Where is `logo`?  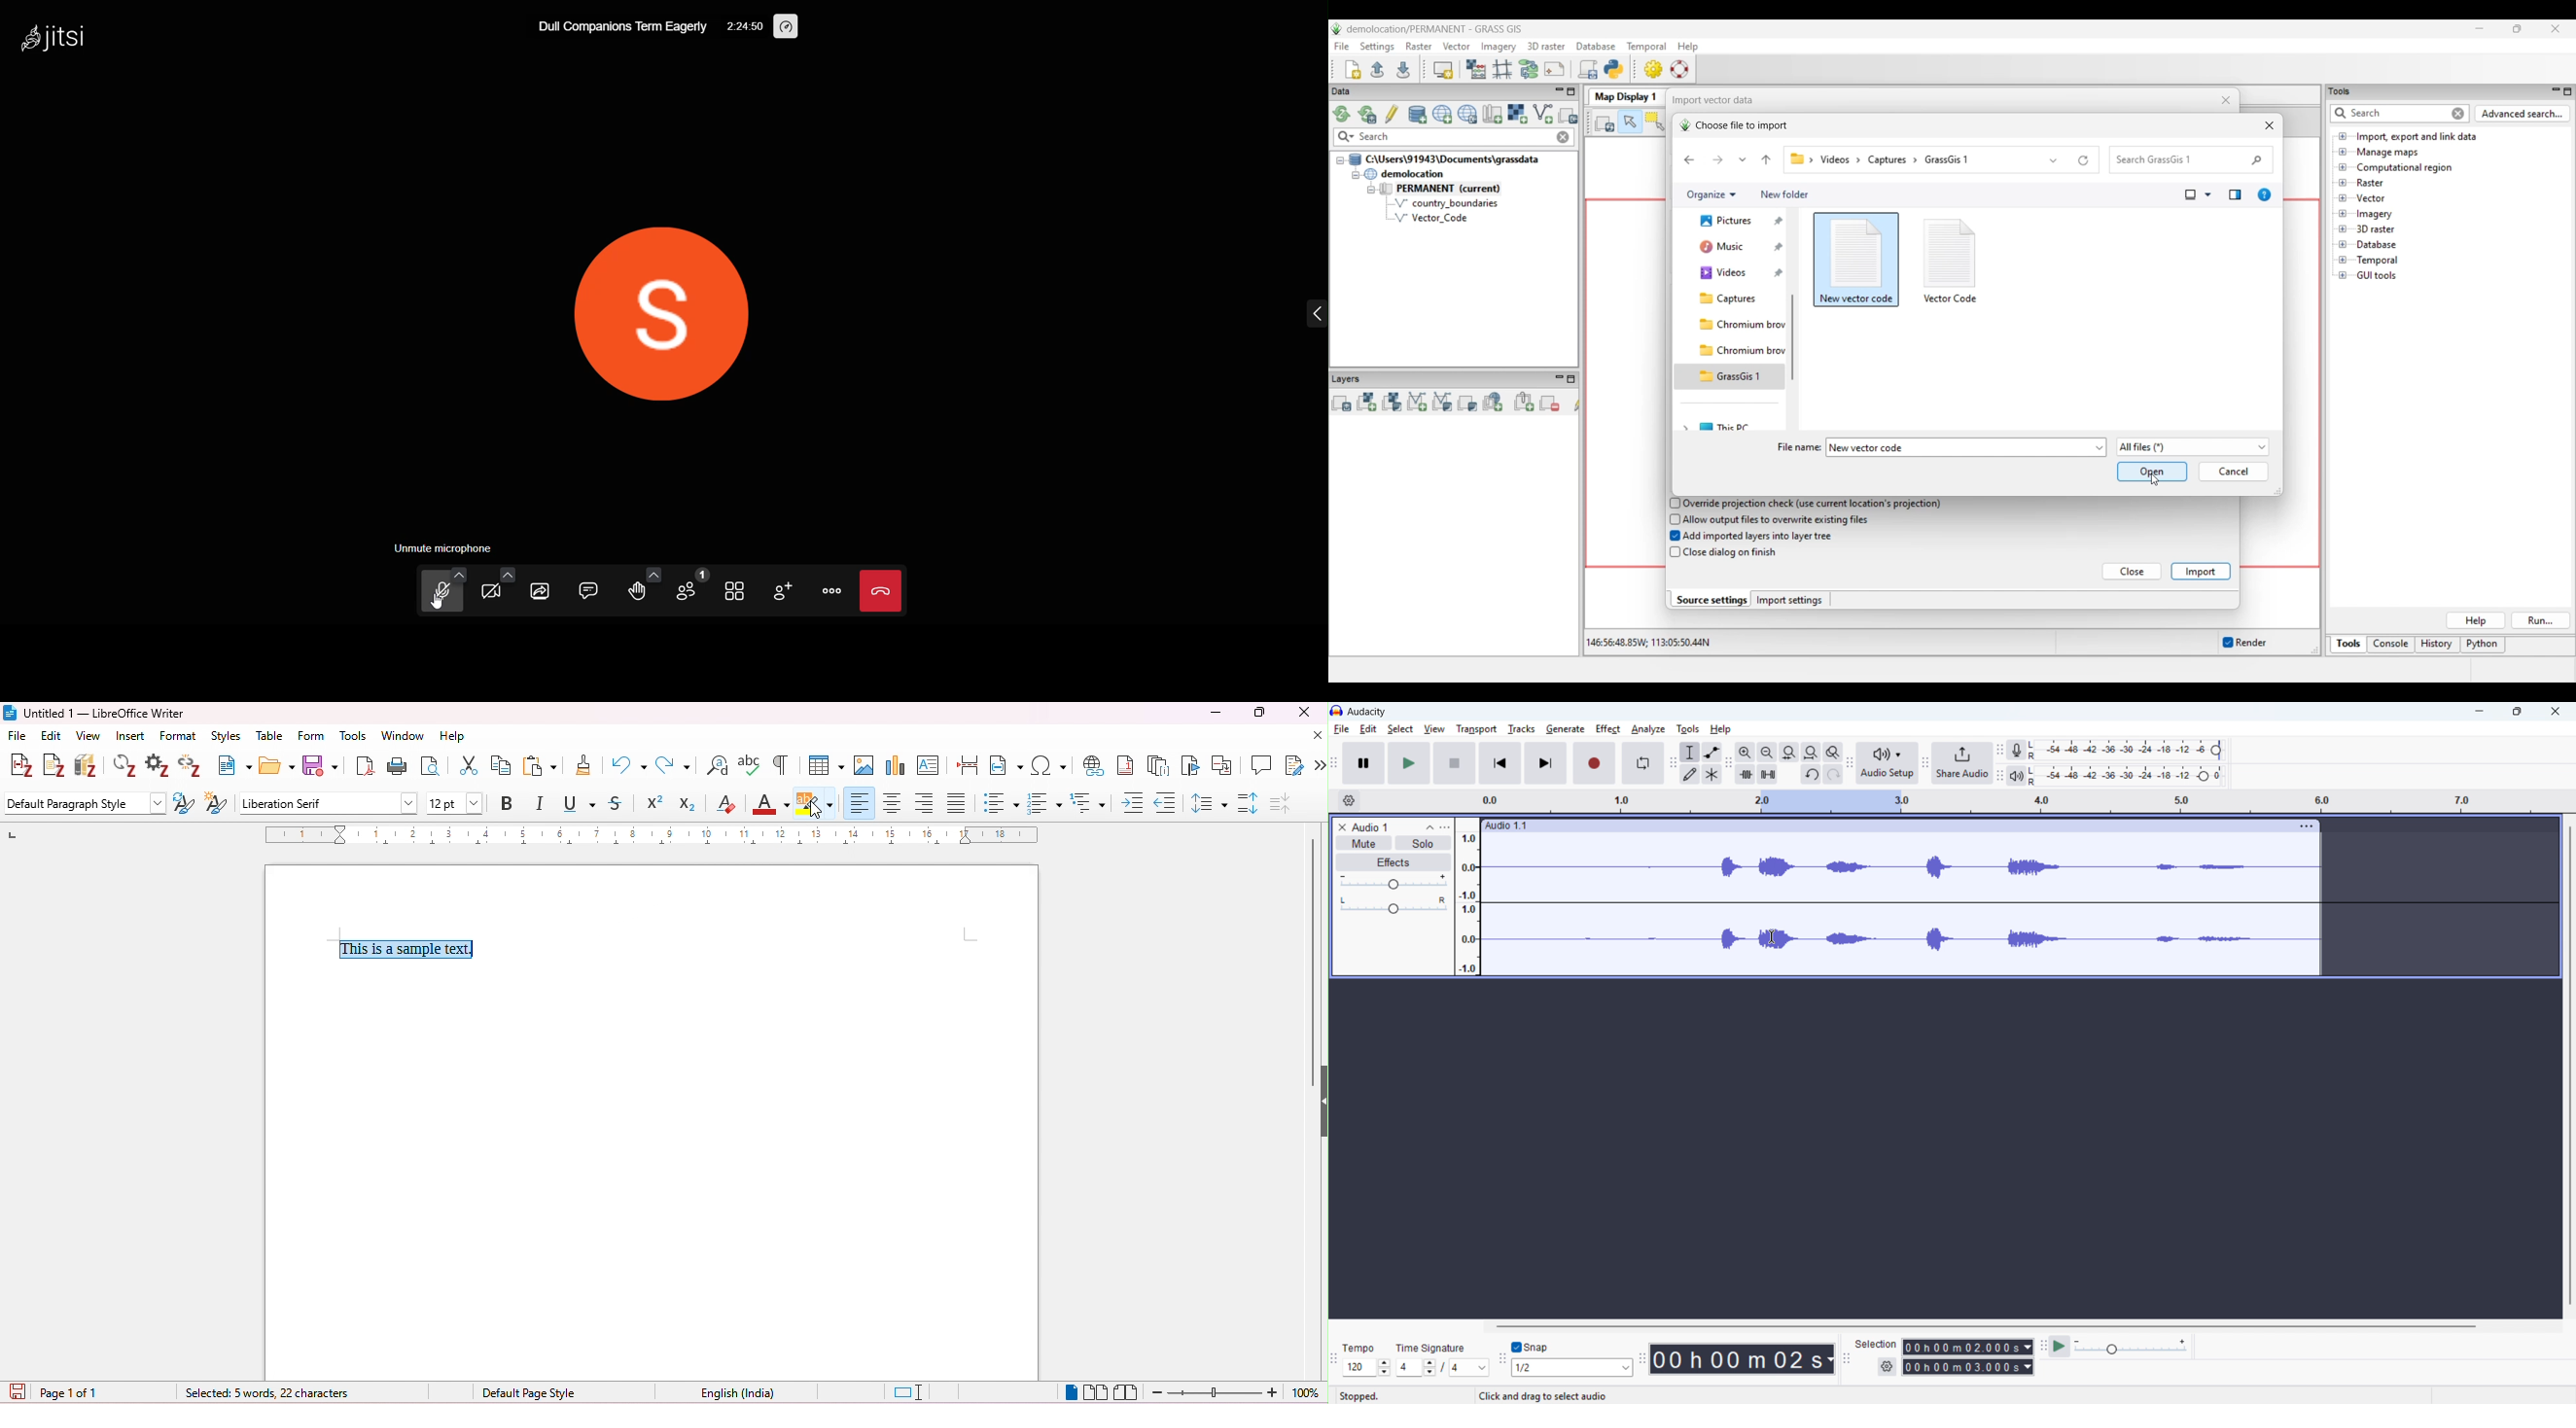
logo is located at coordinates (54, 40).